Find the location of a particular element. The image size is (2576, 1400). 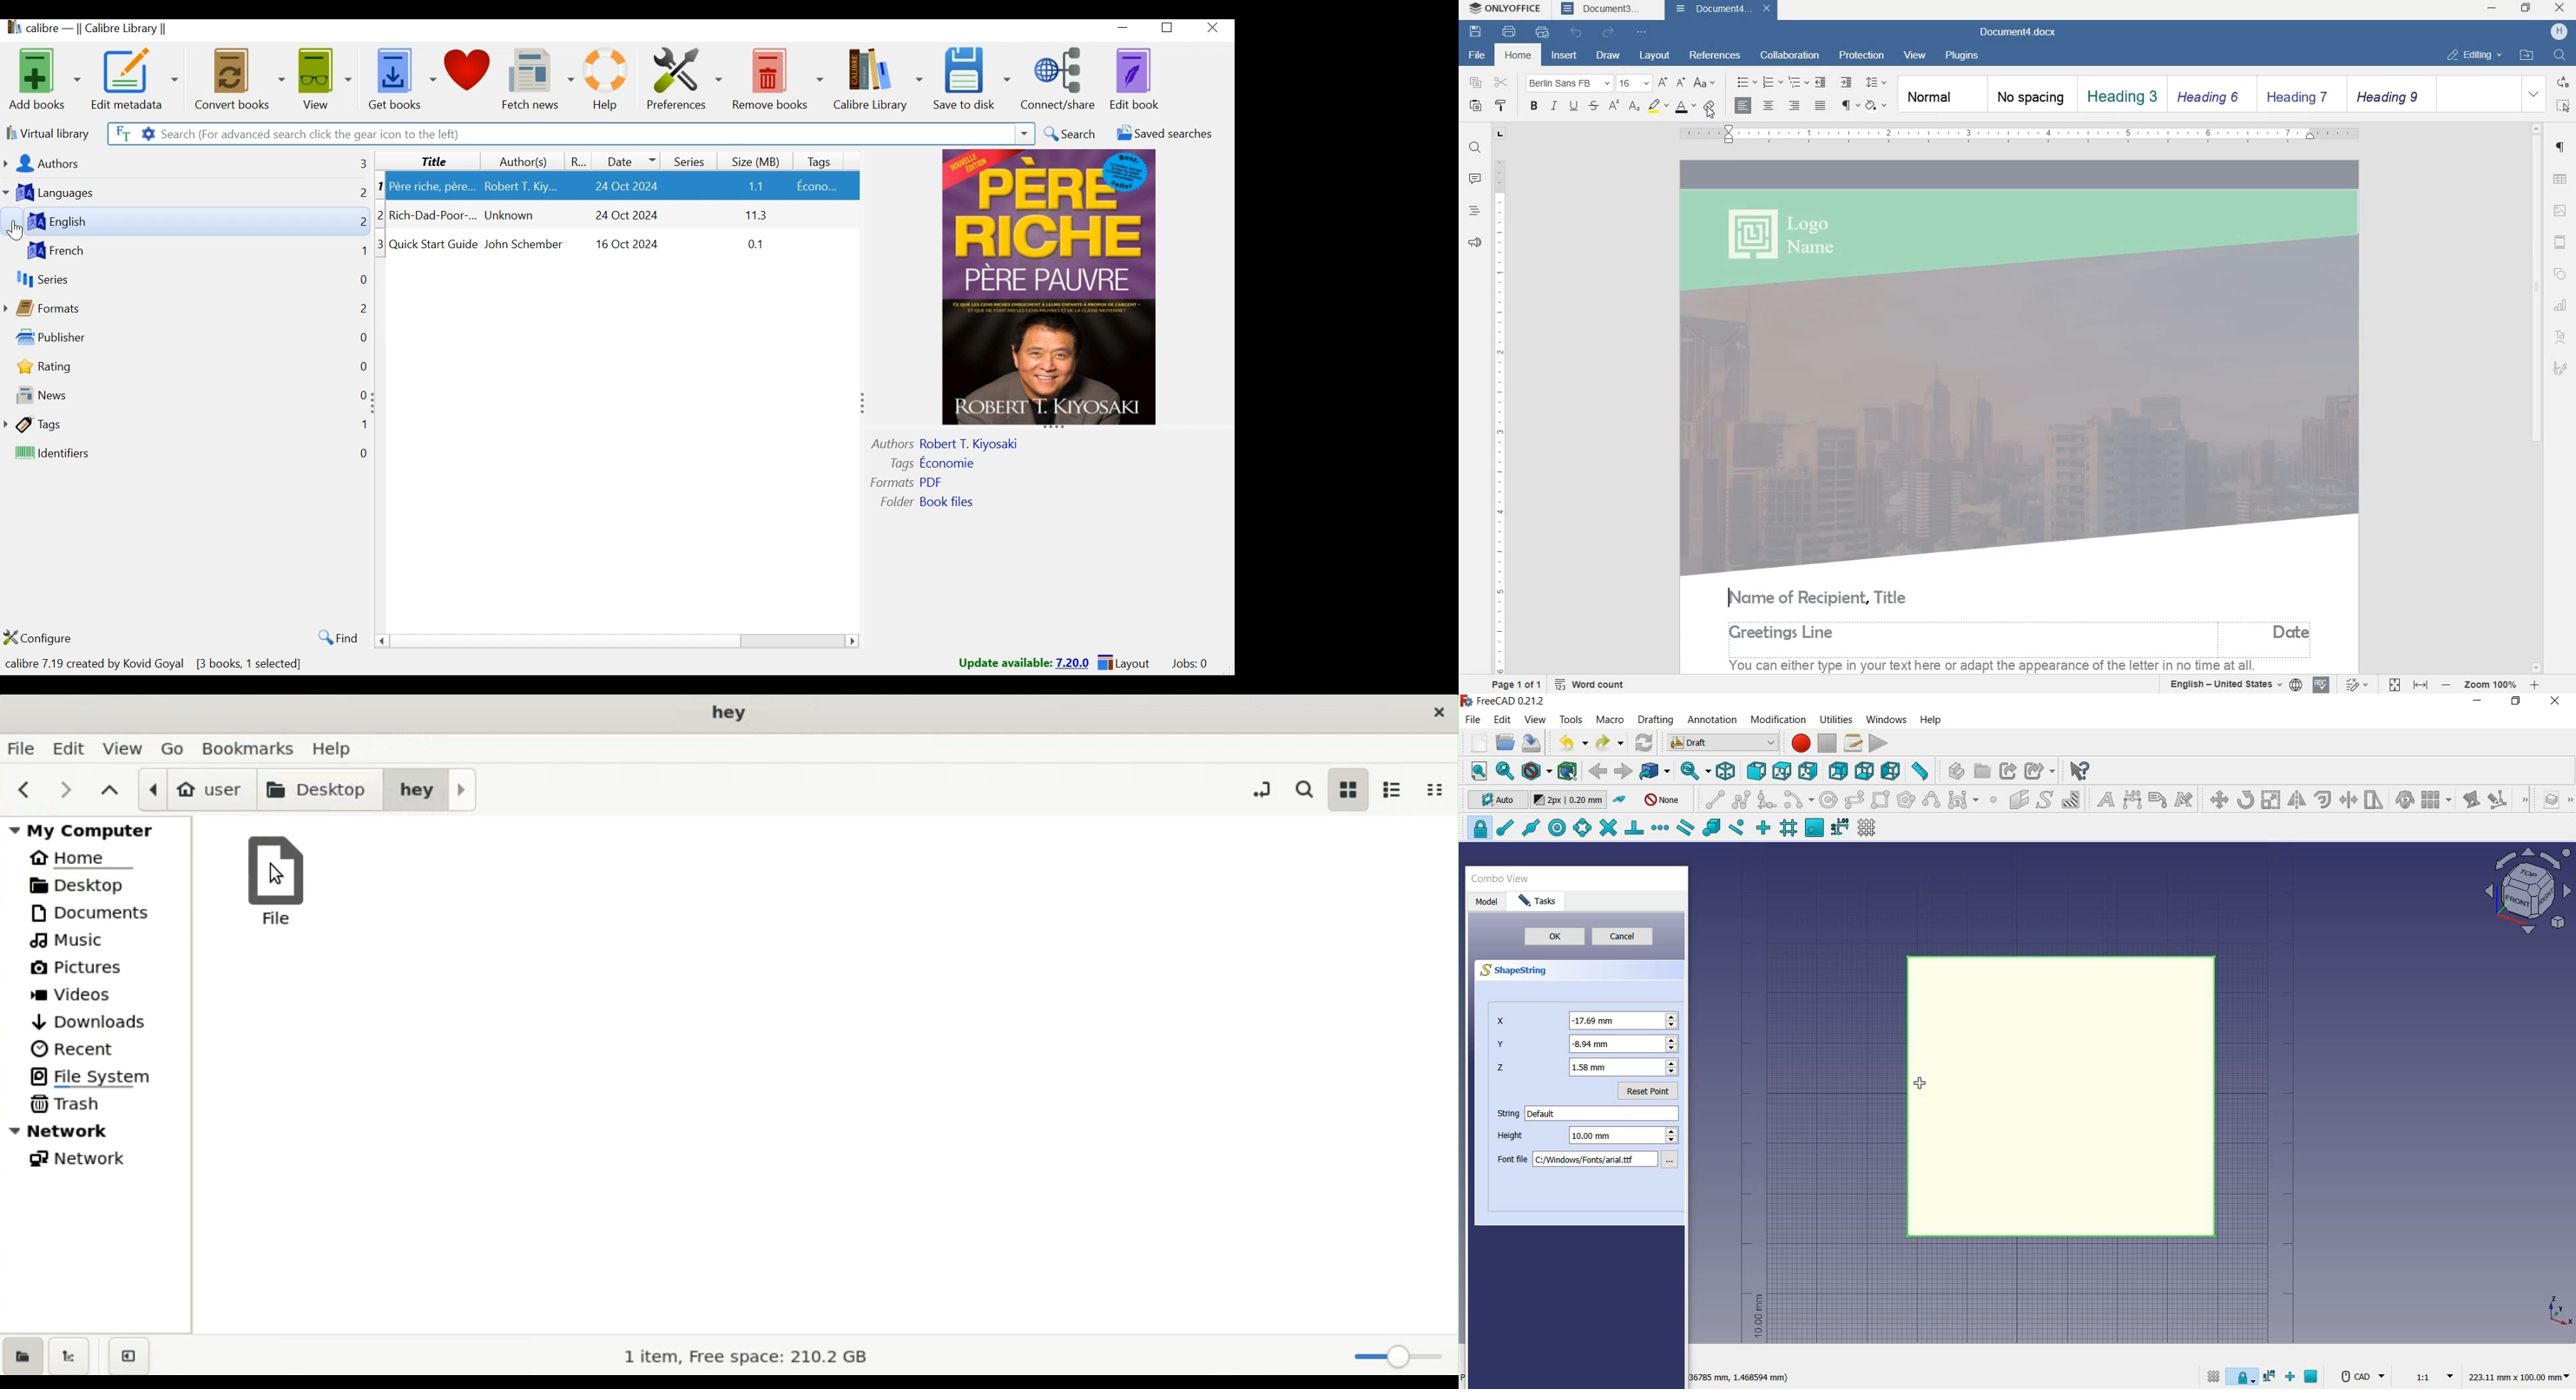

previous is located at coordinates (21, 790).